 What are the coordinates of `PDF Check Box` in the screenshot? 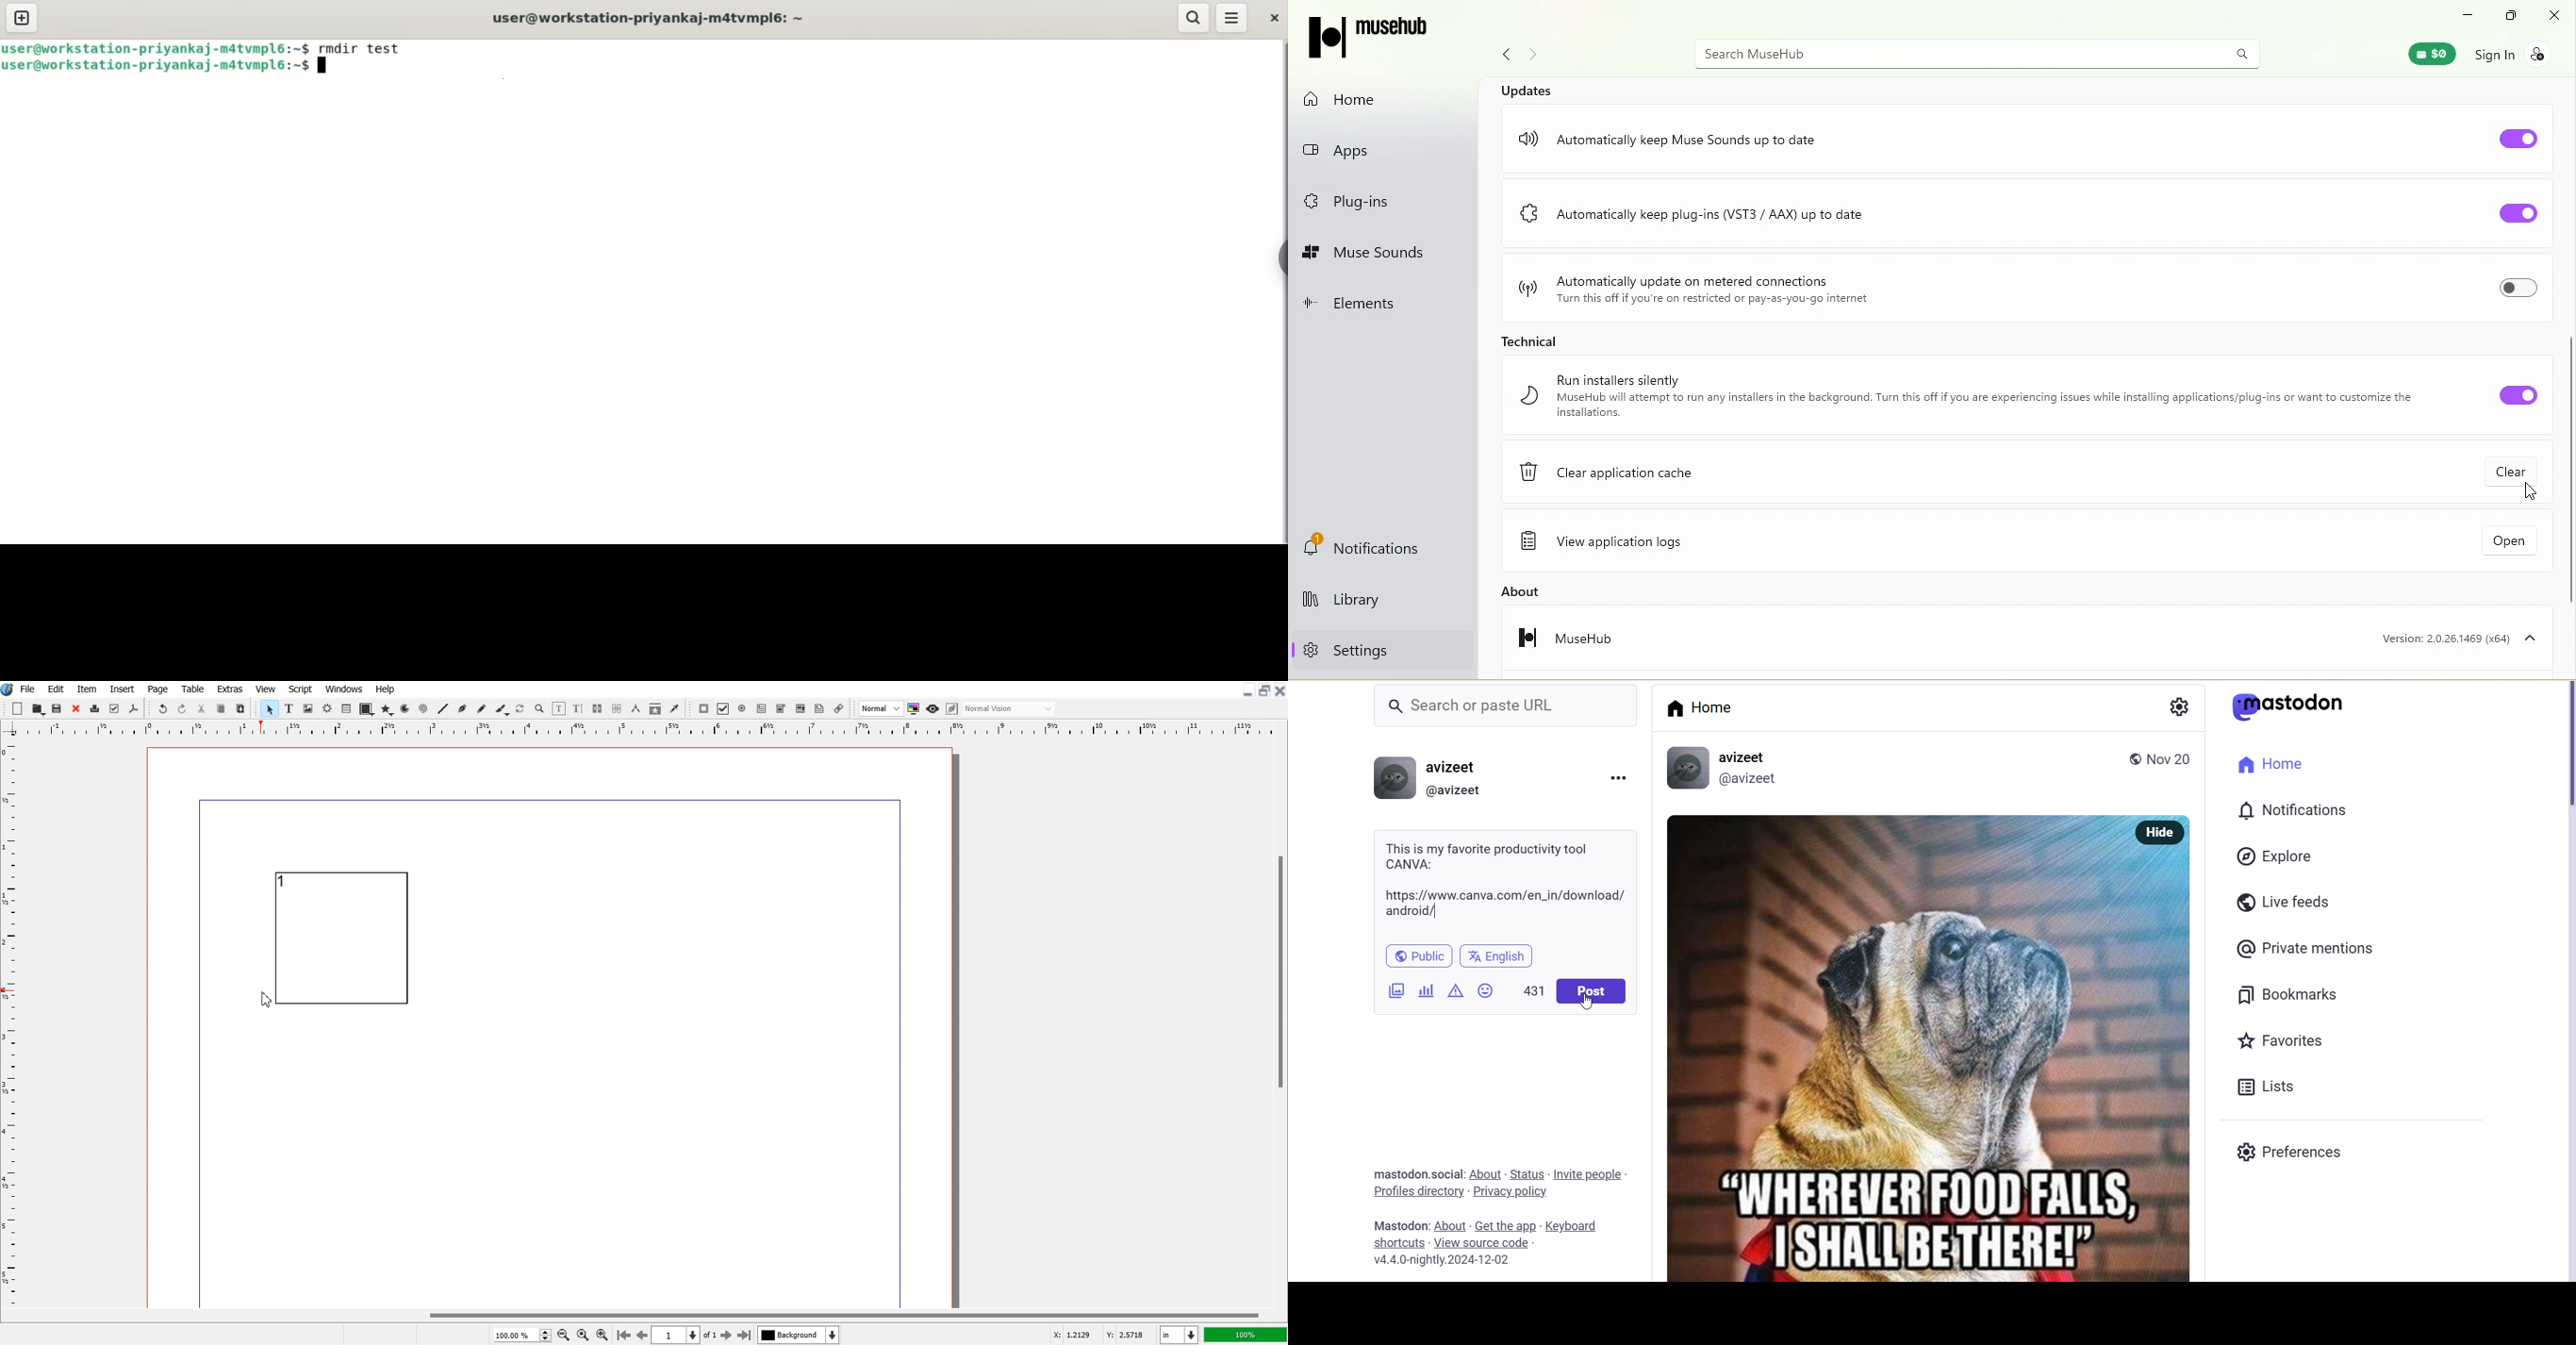 It's located at (723, 709).